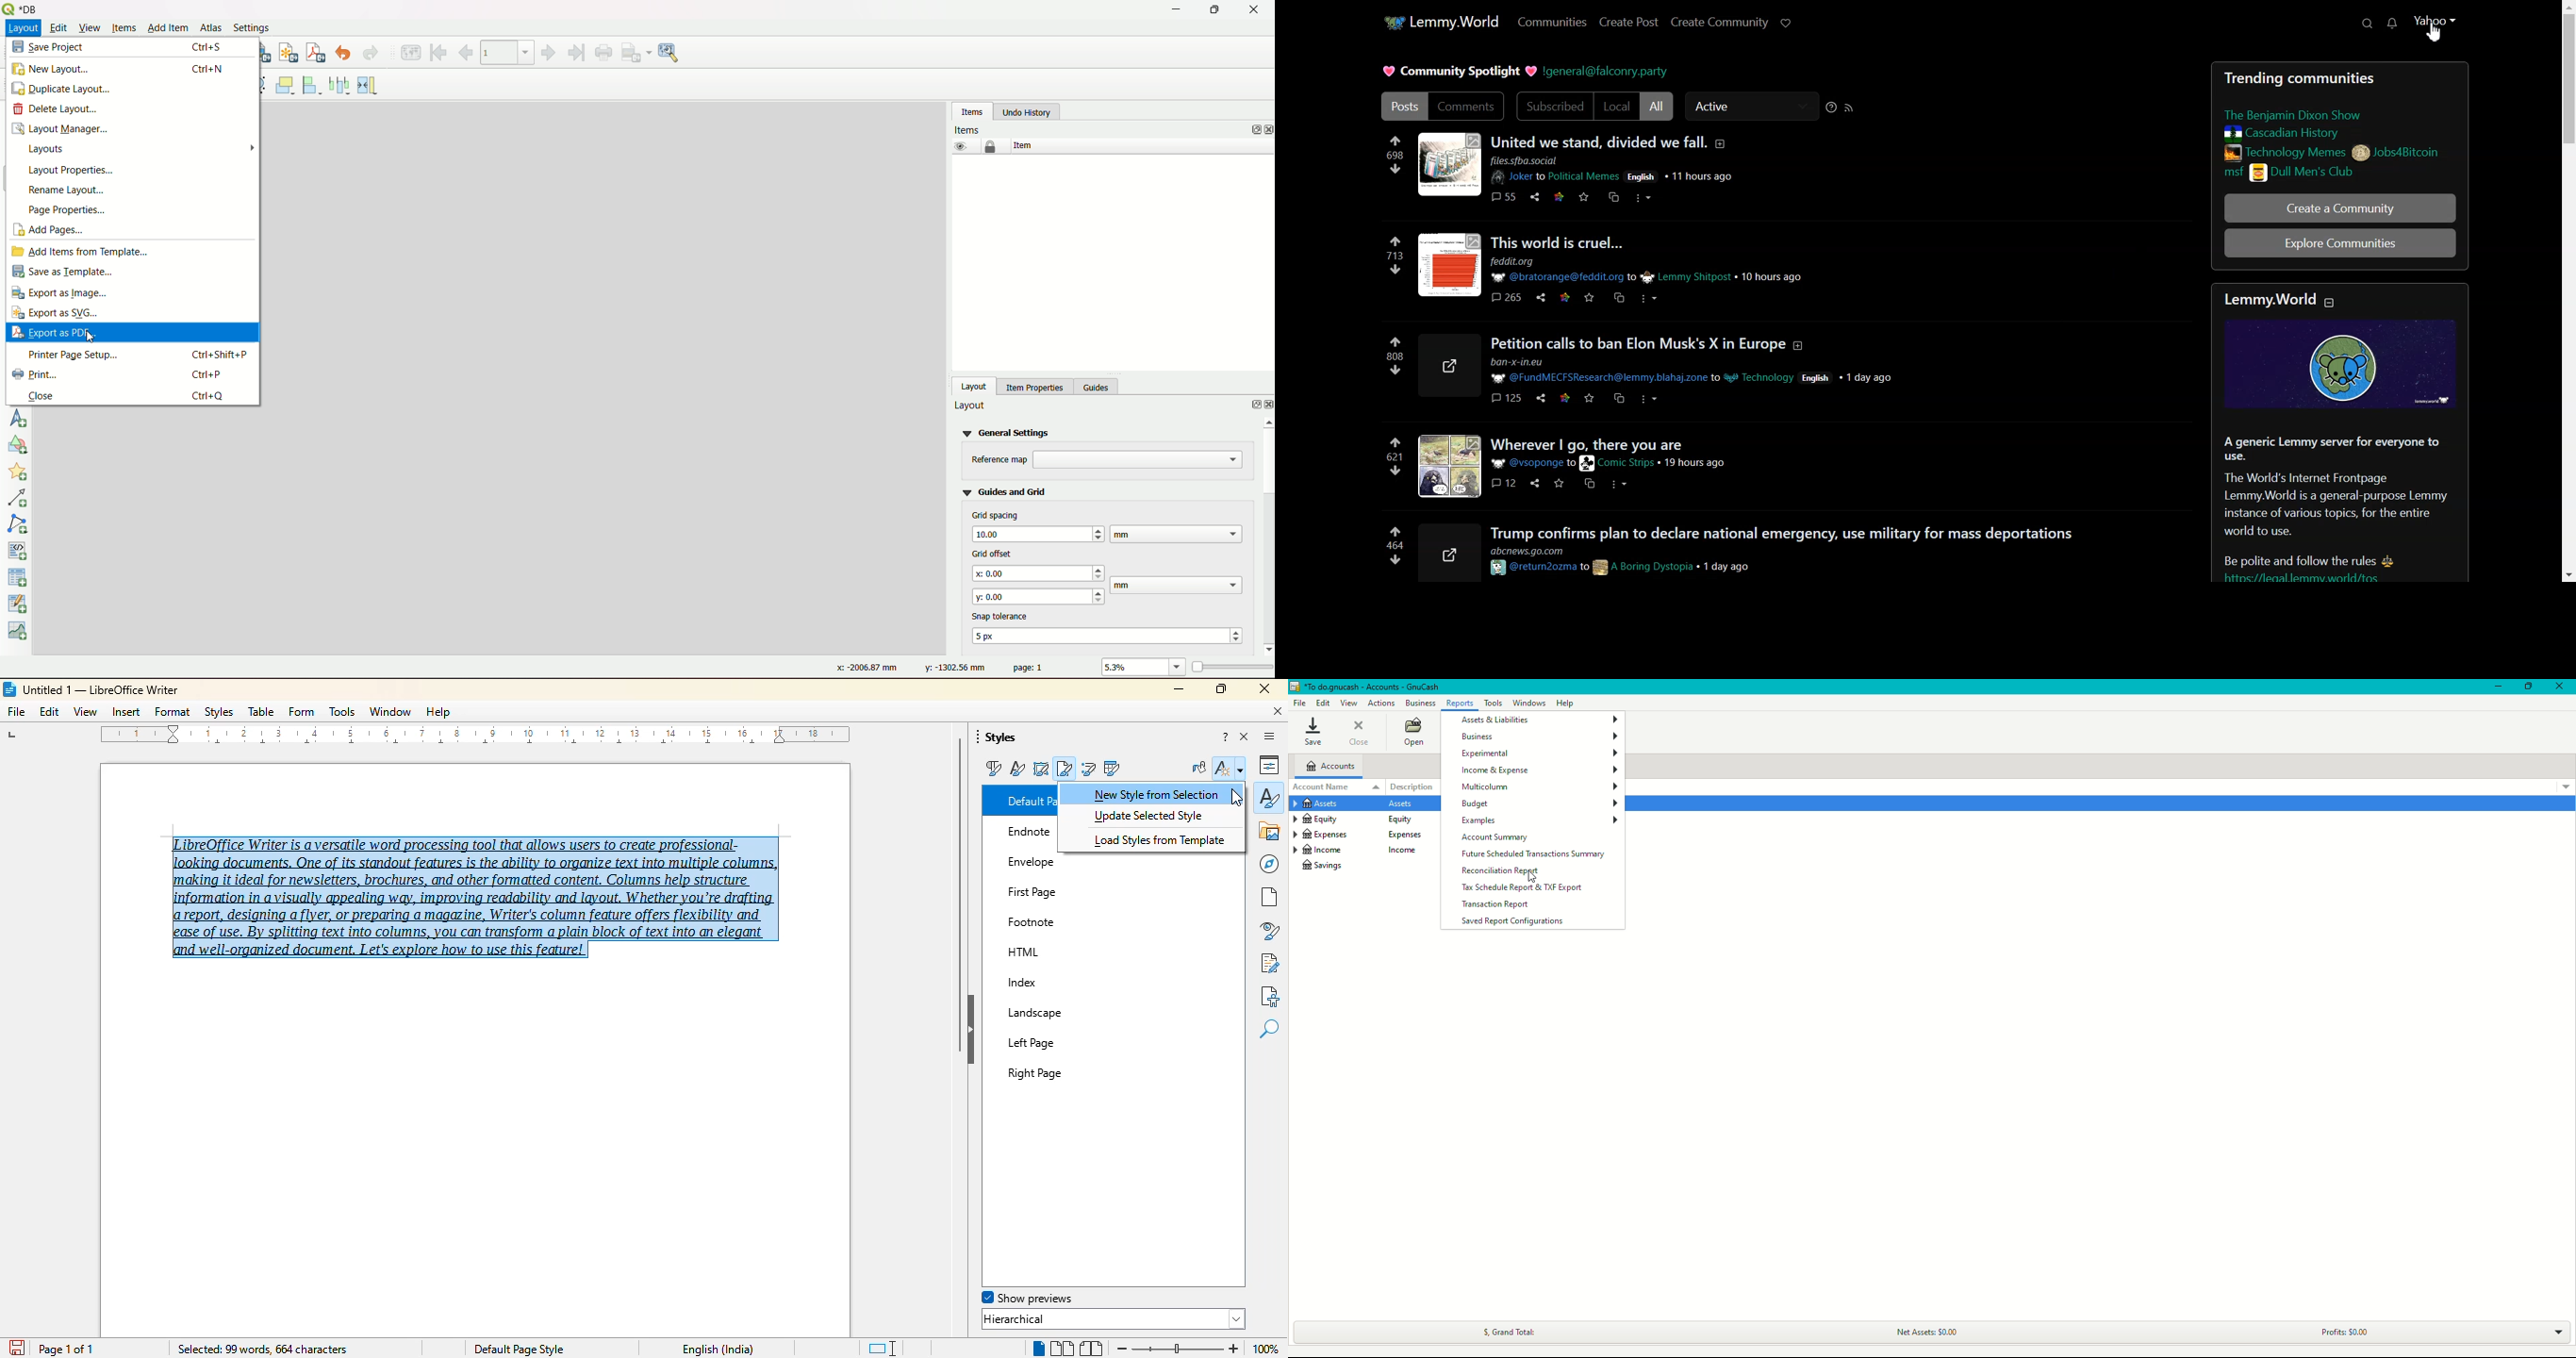  What do you see at coordinates (85, 711) in the screenshot?
I see `view` at bounding box center [85, 711].